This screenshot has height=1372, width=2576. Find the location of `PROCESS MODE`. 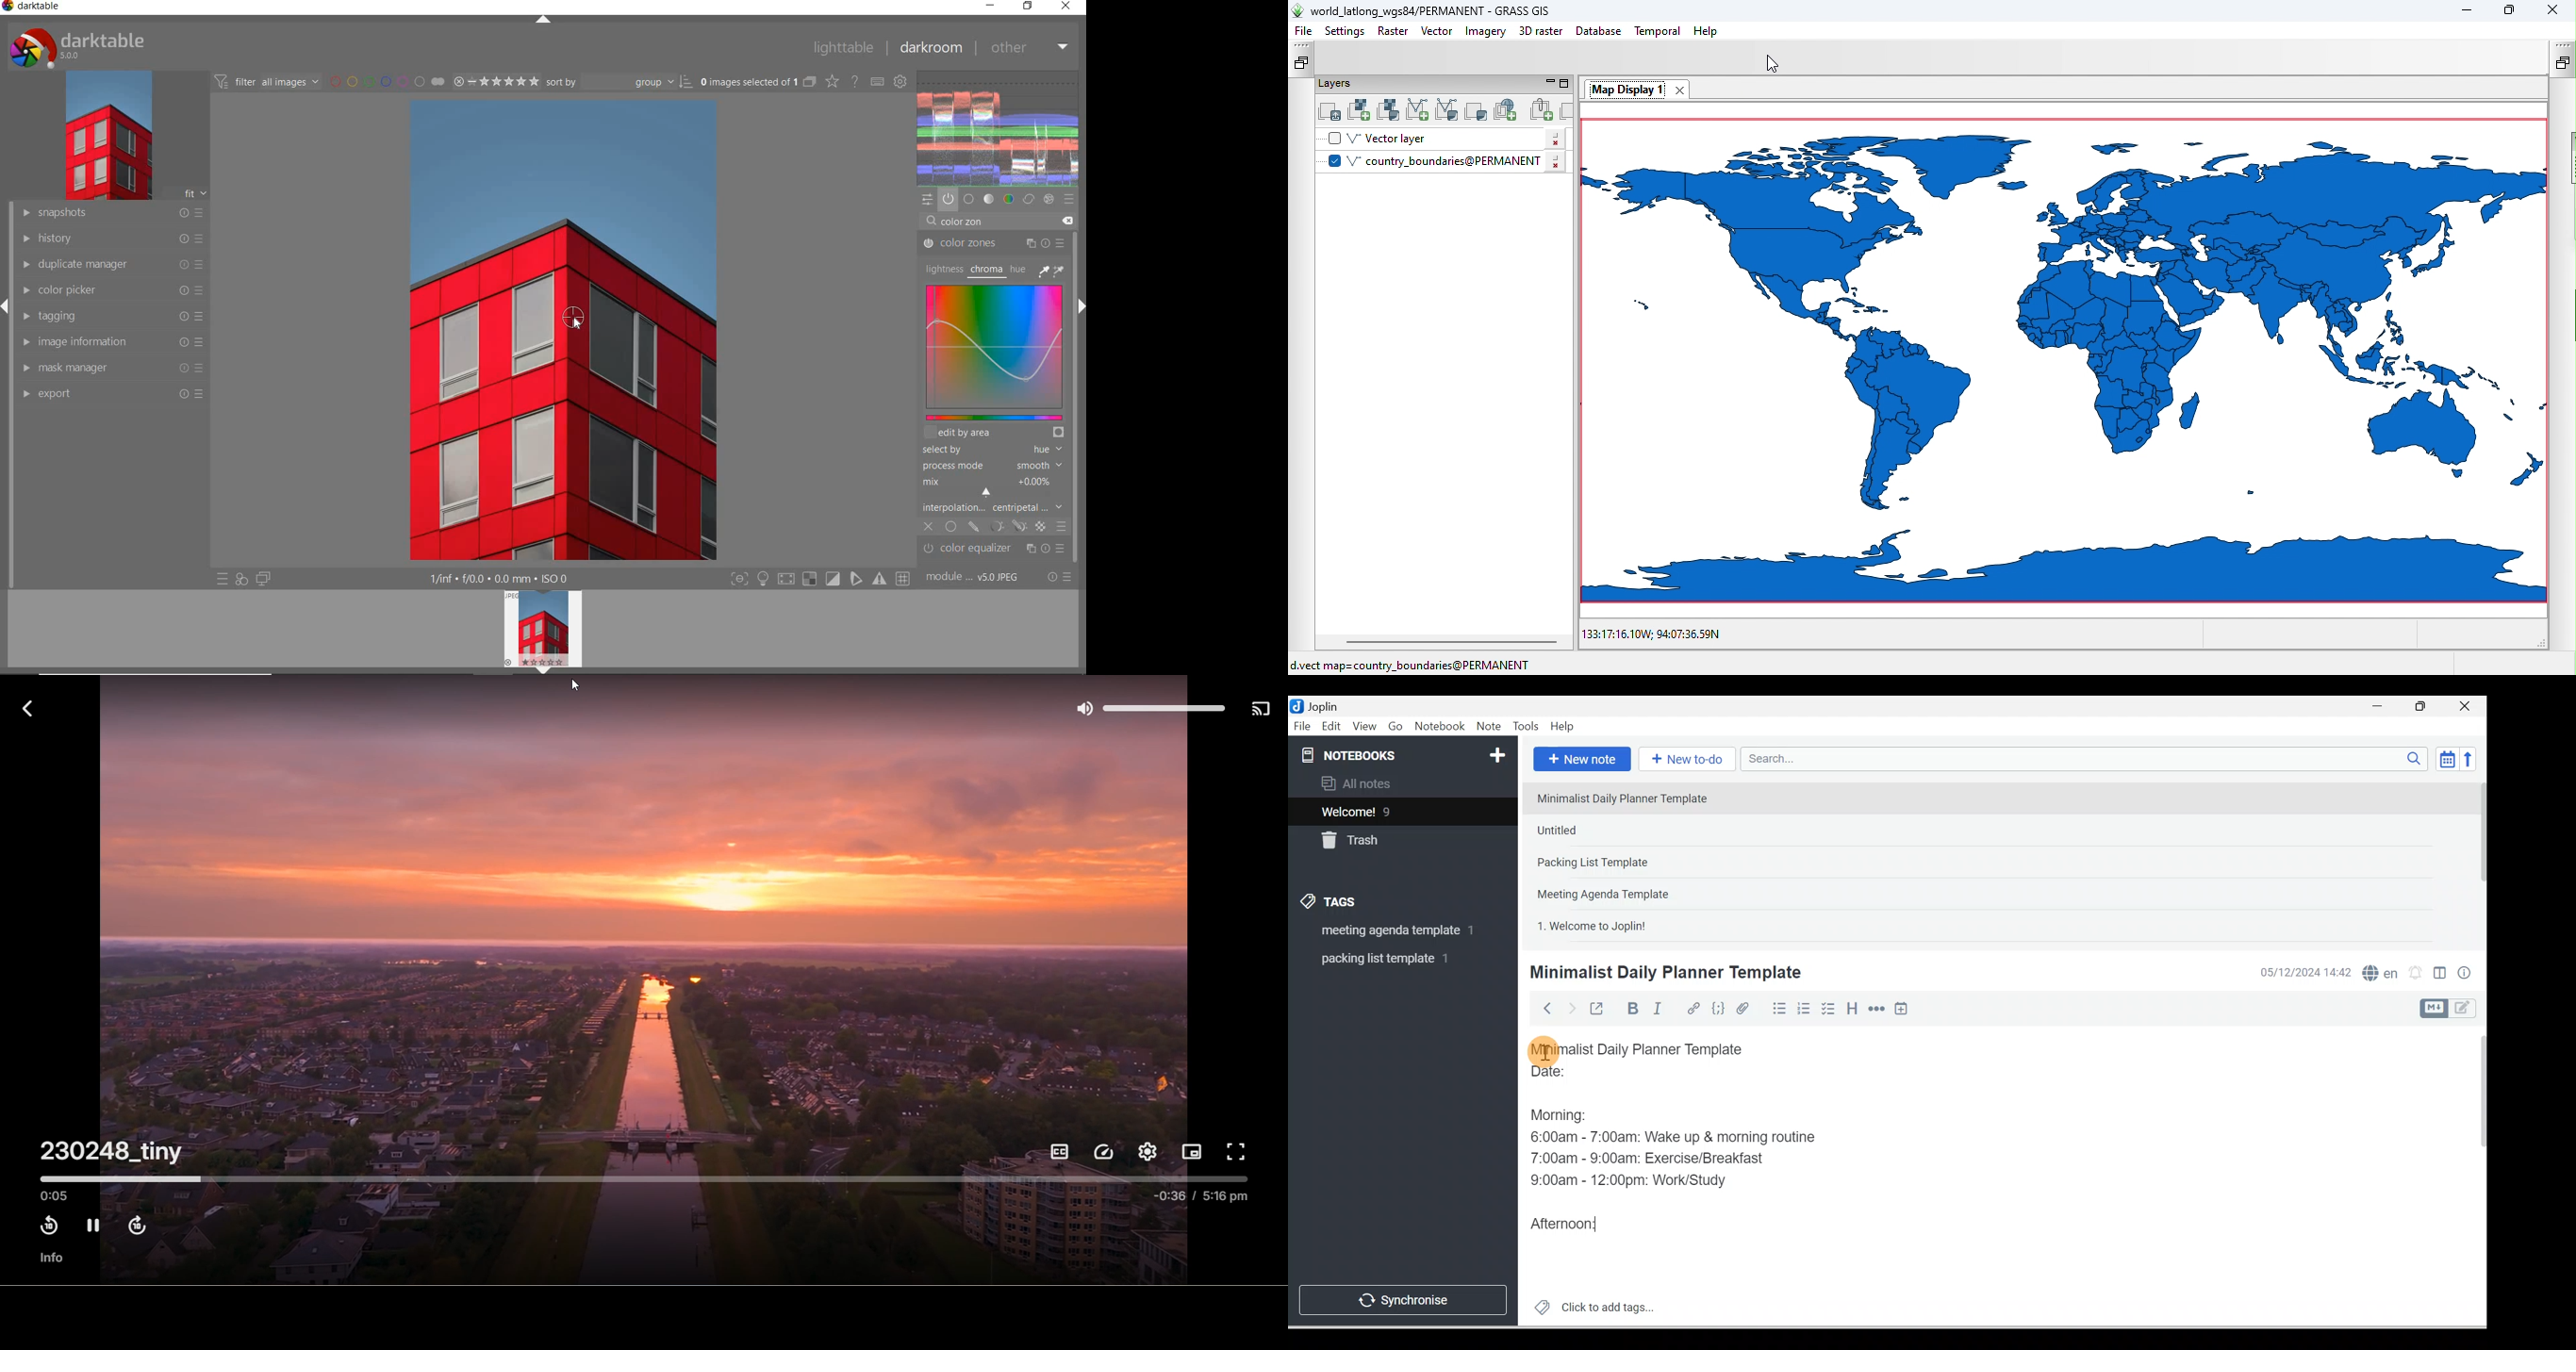

PROCESS MODE is located at coordinates (991, 465).